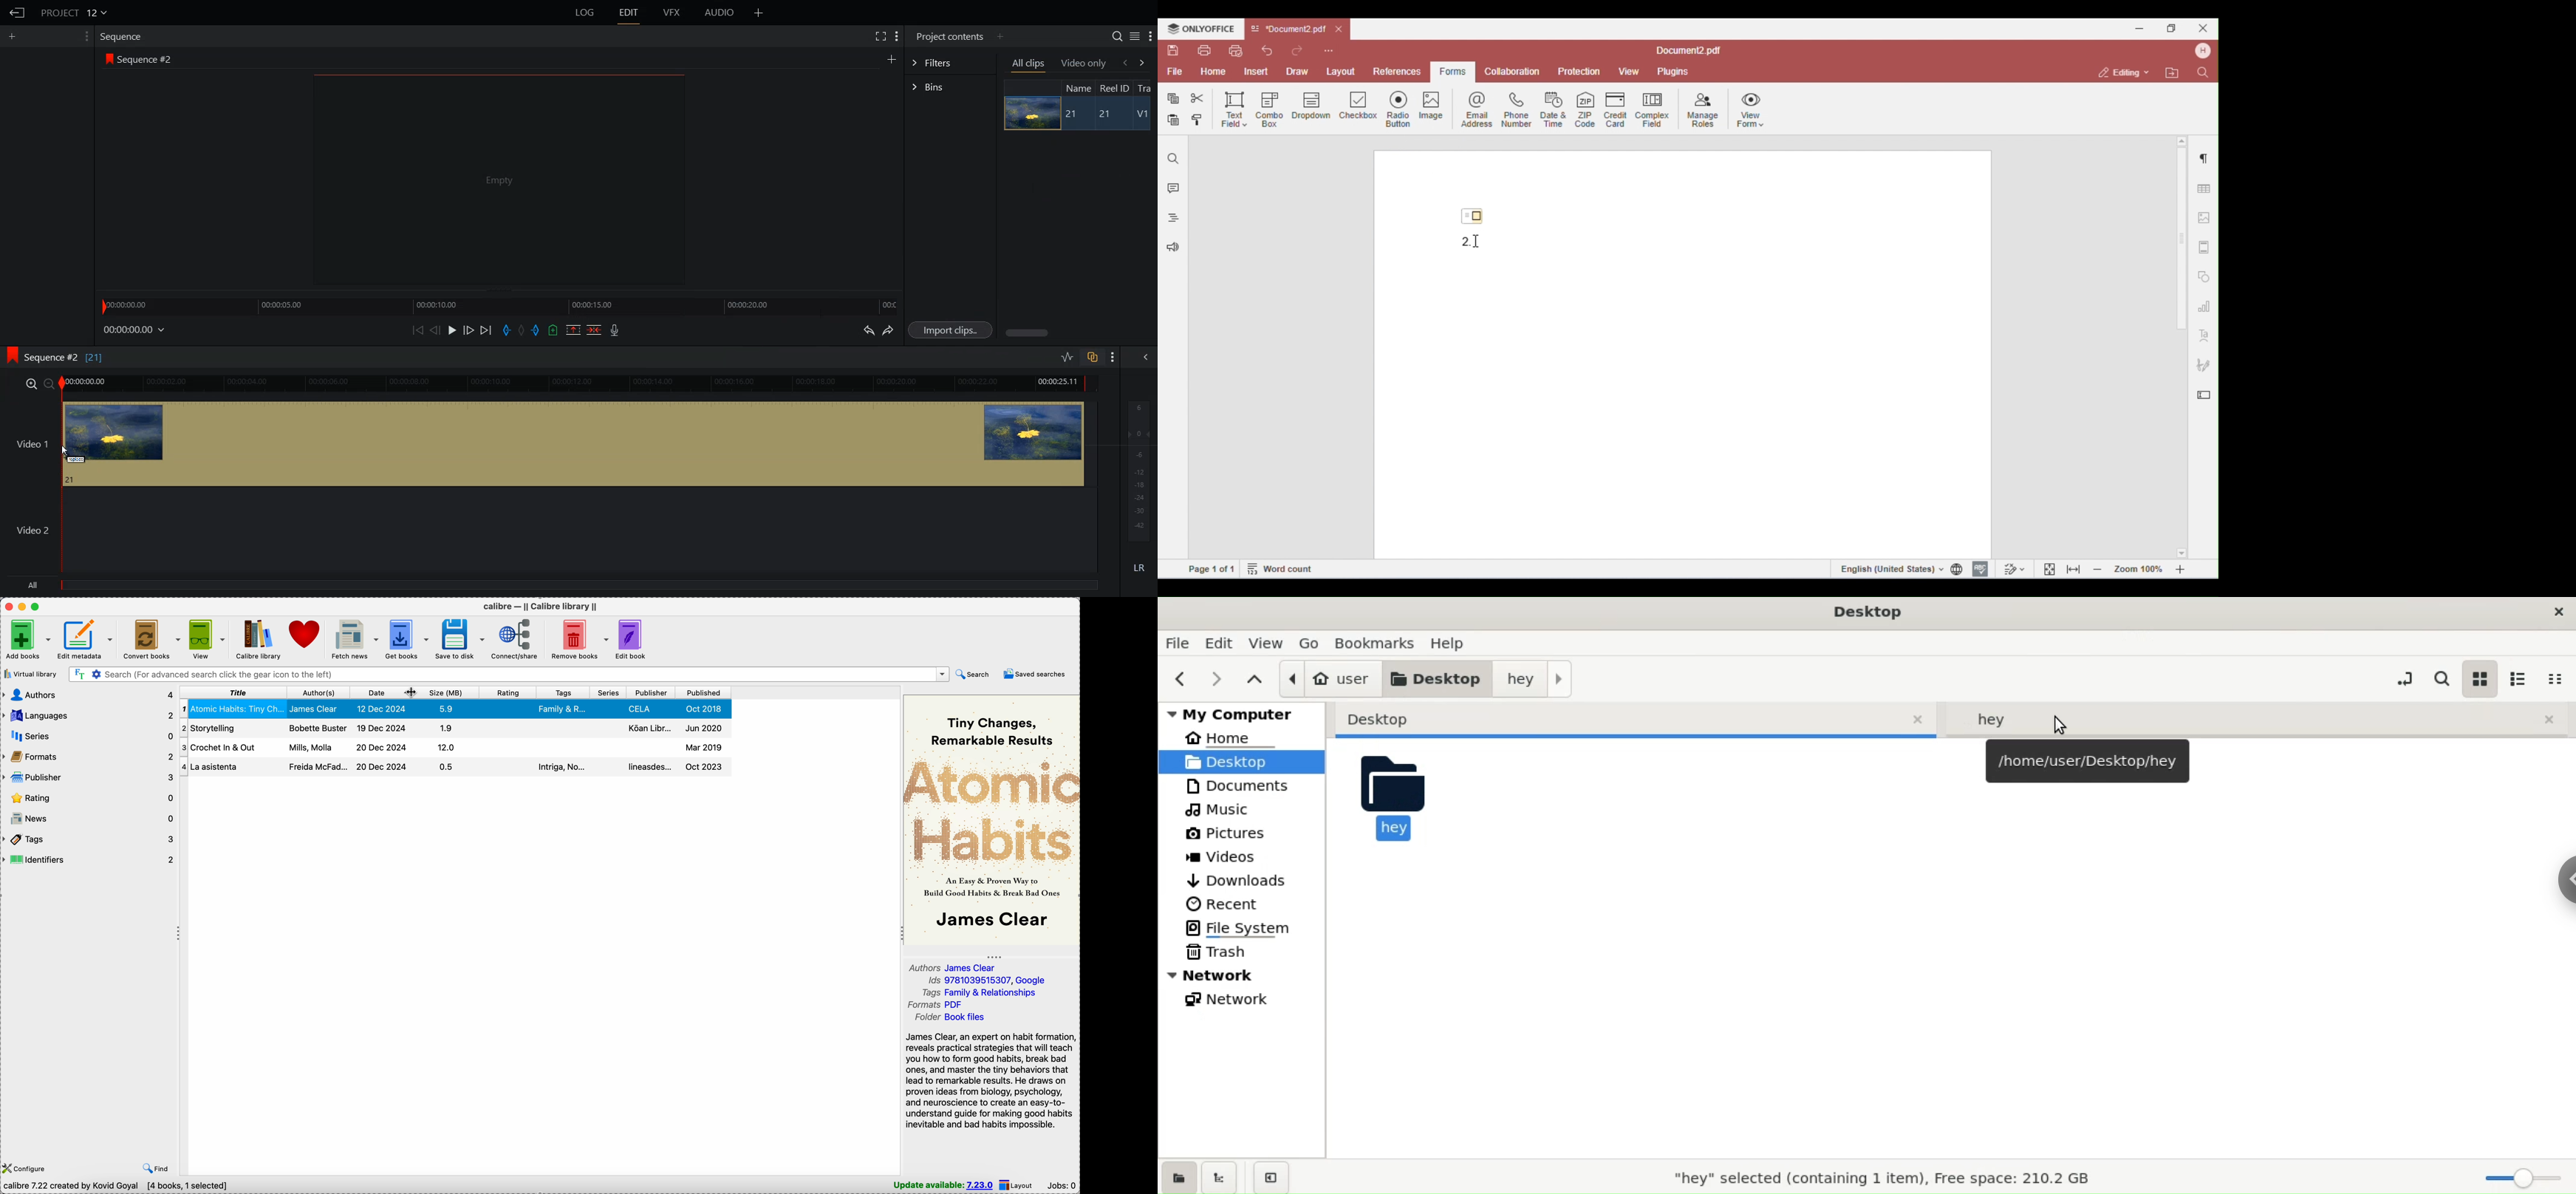 The image size is (2576, 1204). What do you see at coordinates (453, 767) in the screenshot?
I see `storytellig book details` at bounding box center [453, 767].